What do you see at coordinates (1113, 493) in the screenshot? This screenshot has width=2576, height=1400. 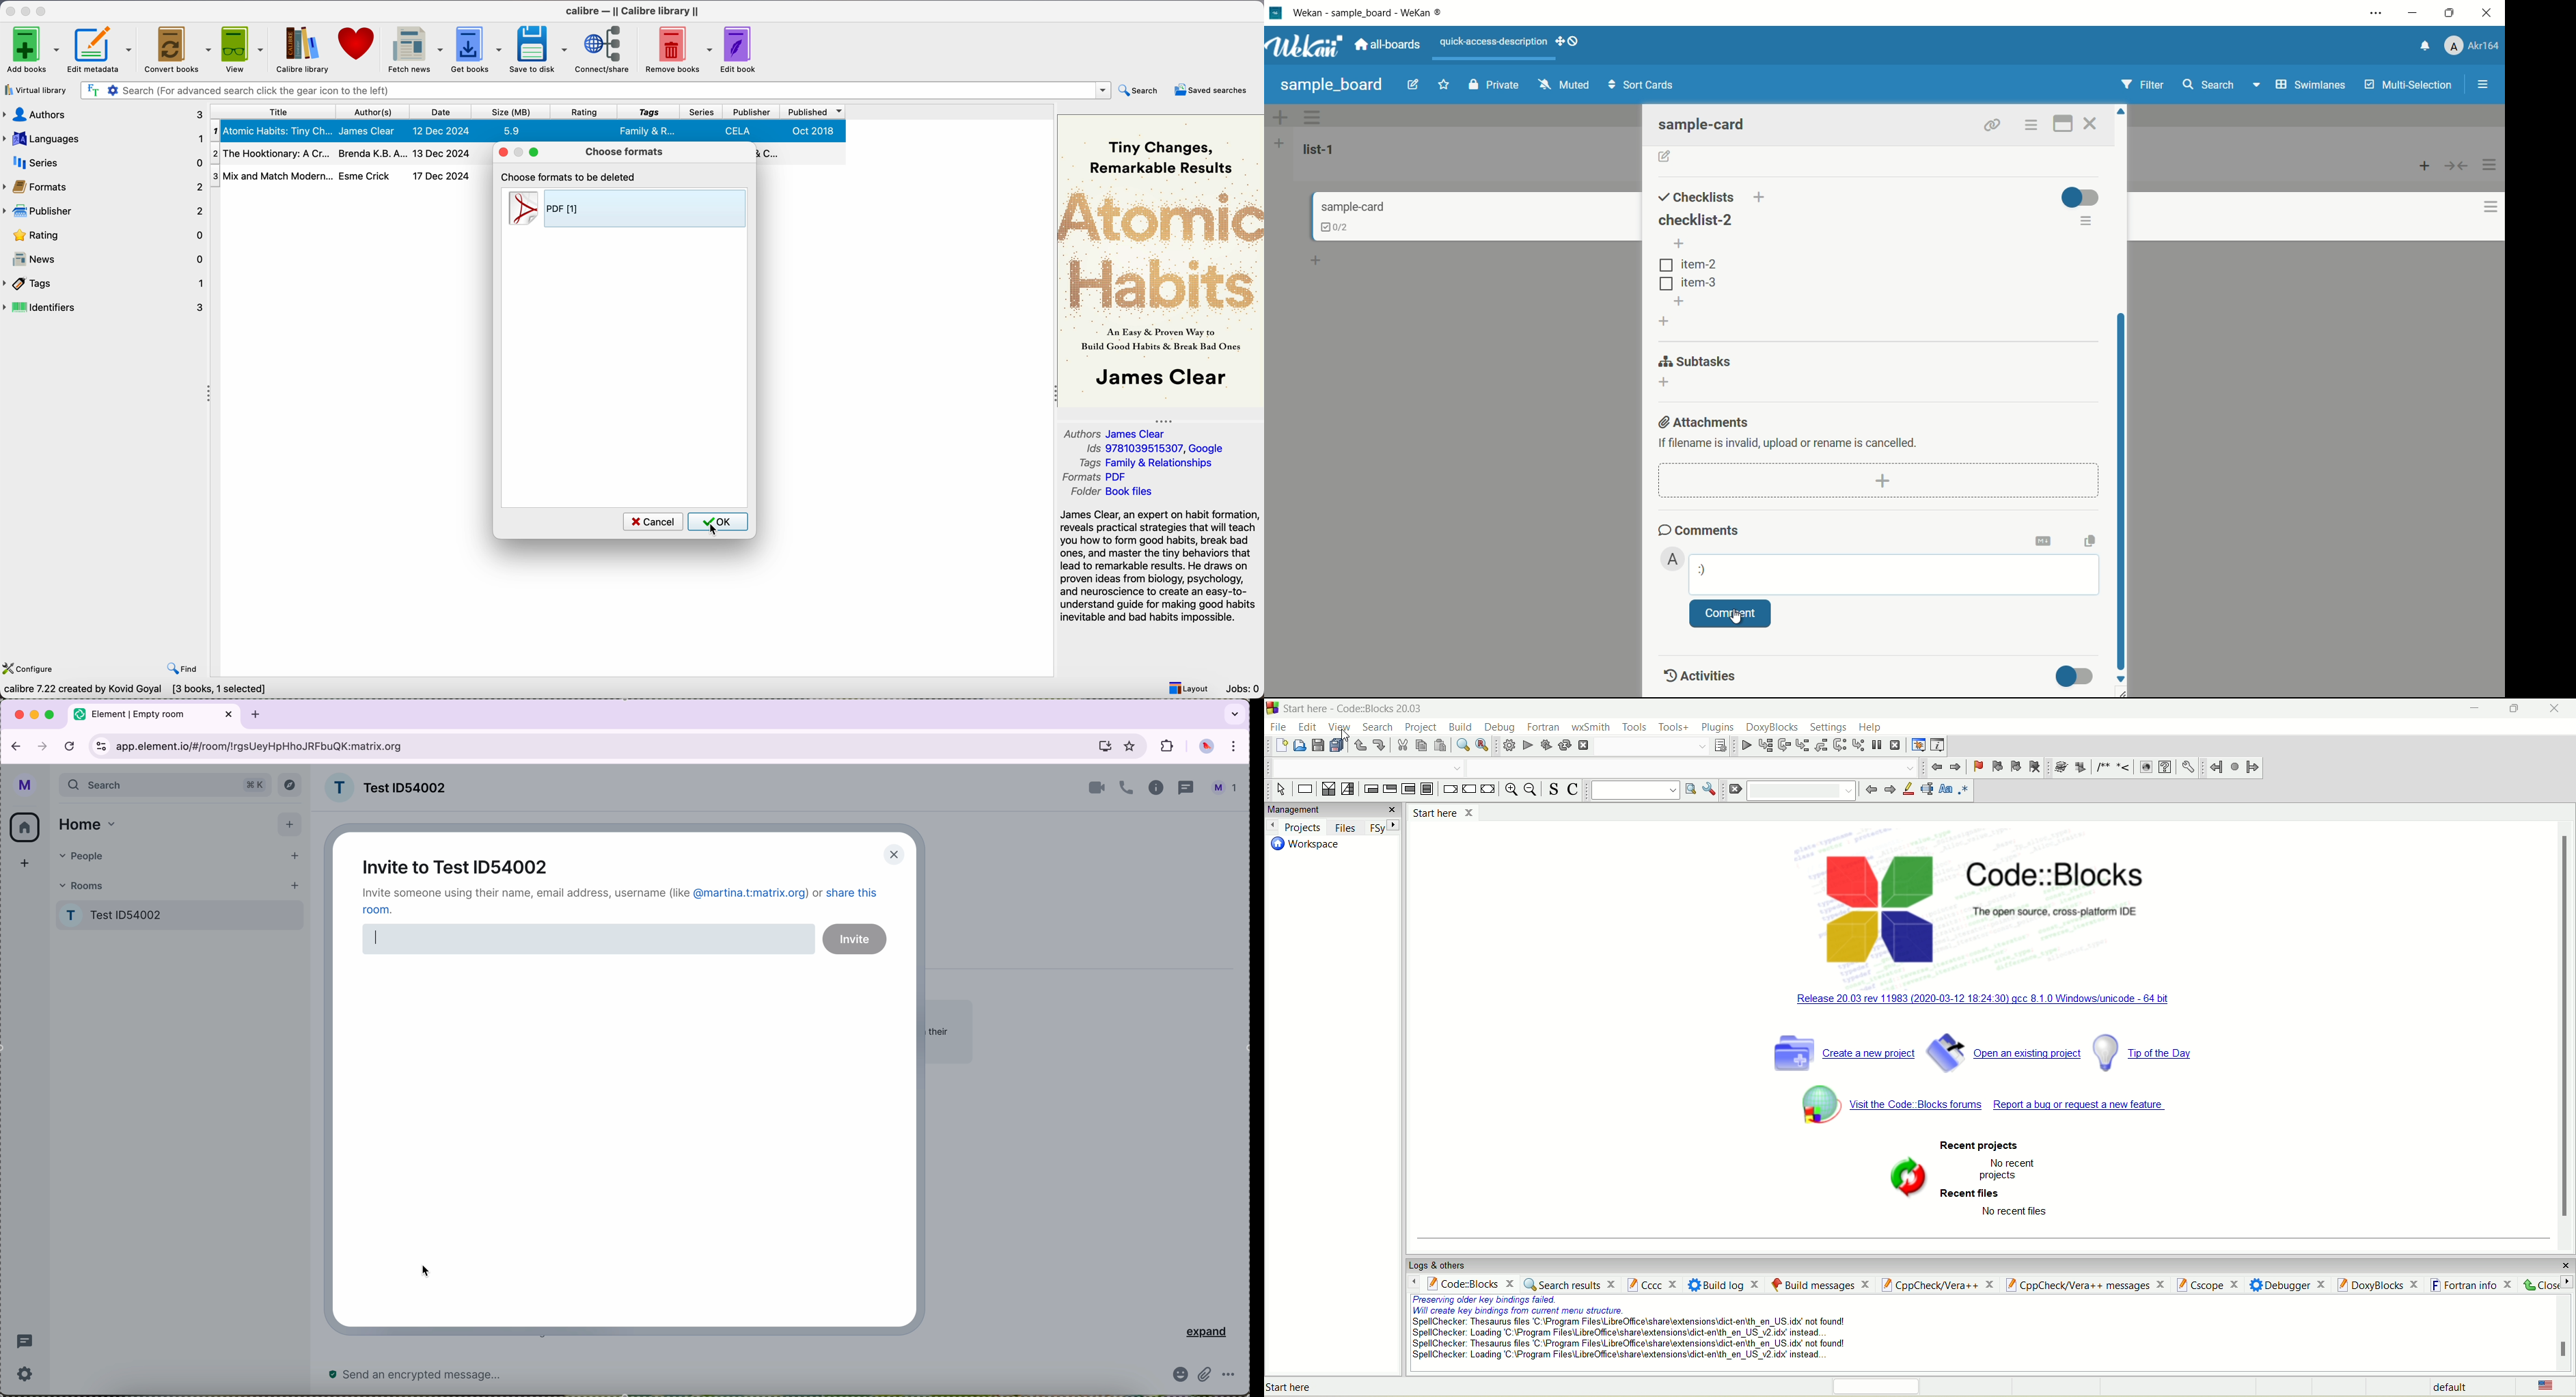 I see `Folder Book files` at bounding box center [1113, 493].